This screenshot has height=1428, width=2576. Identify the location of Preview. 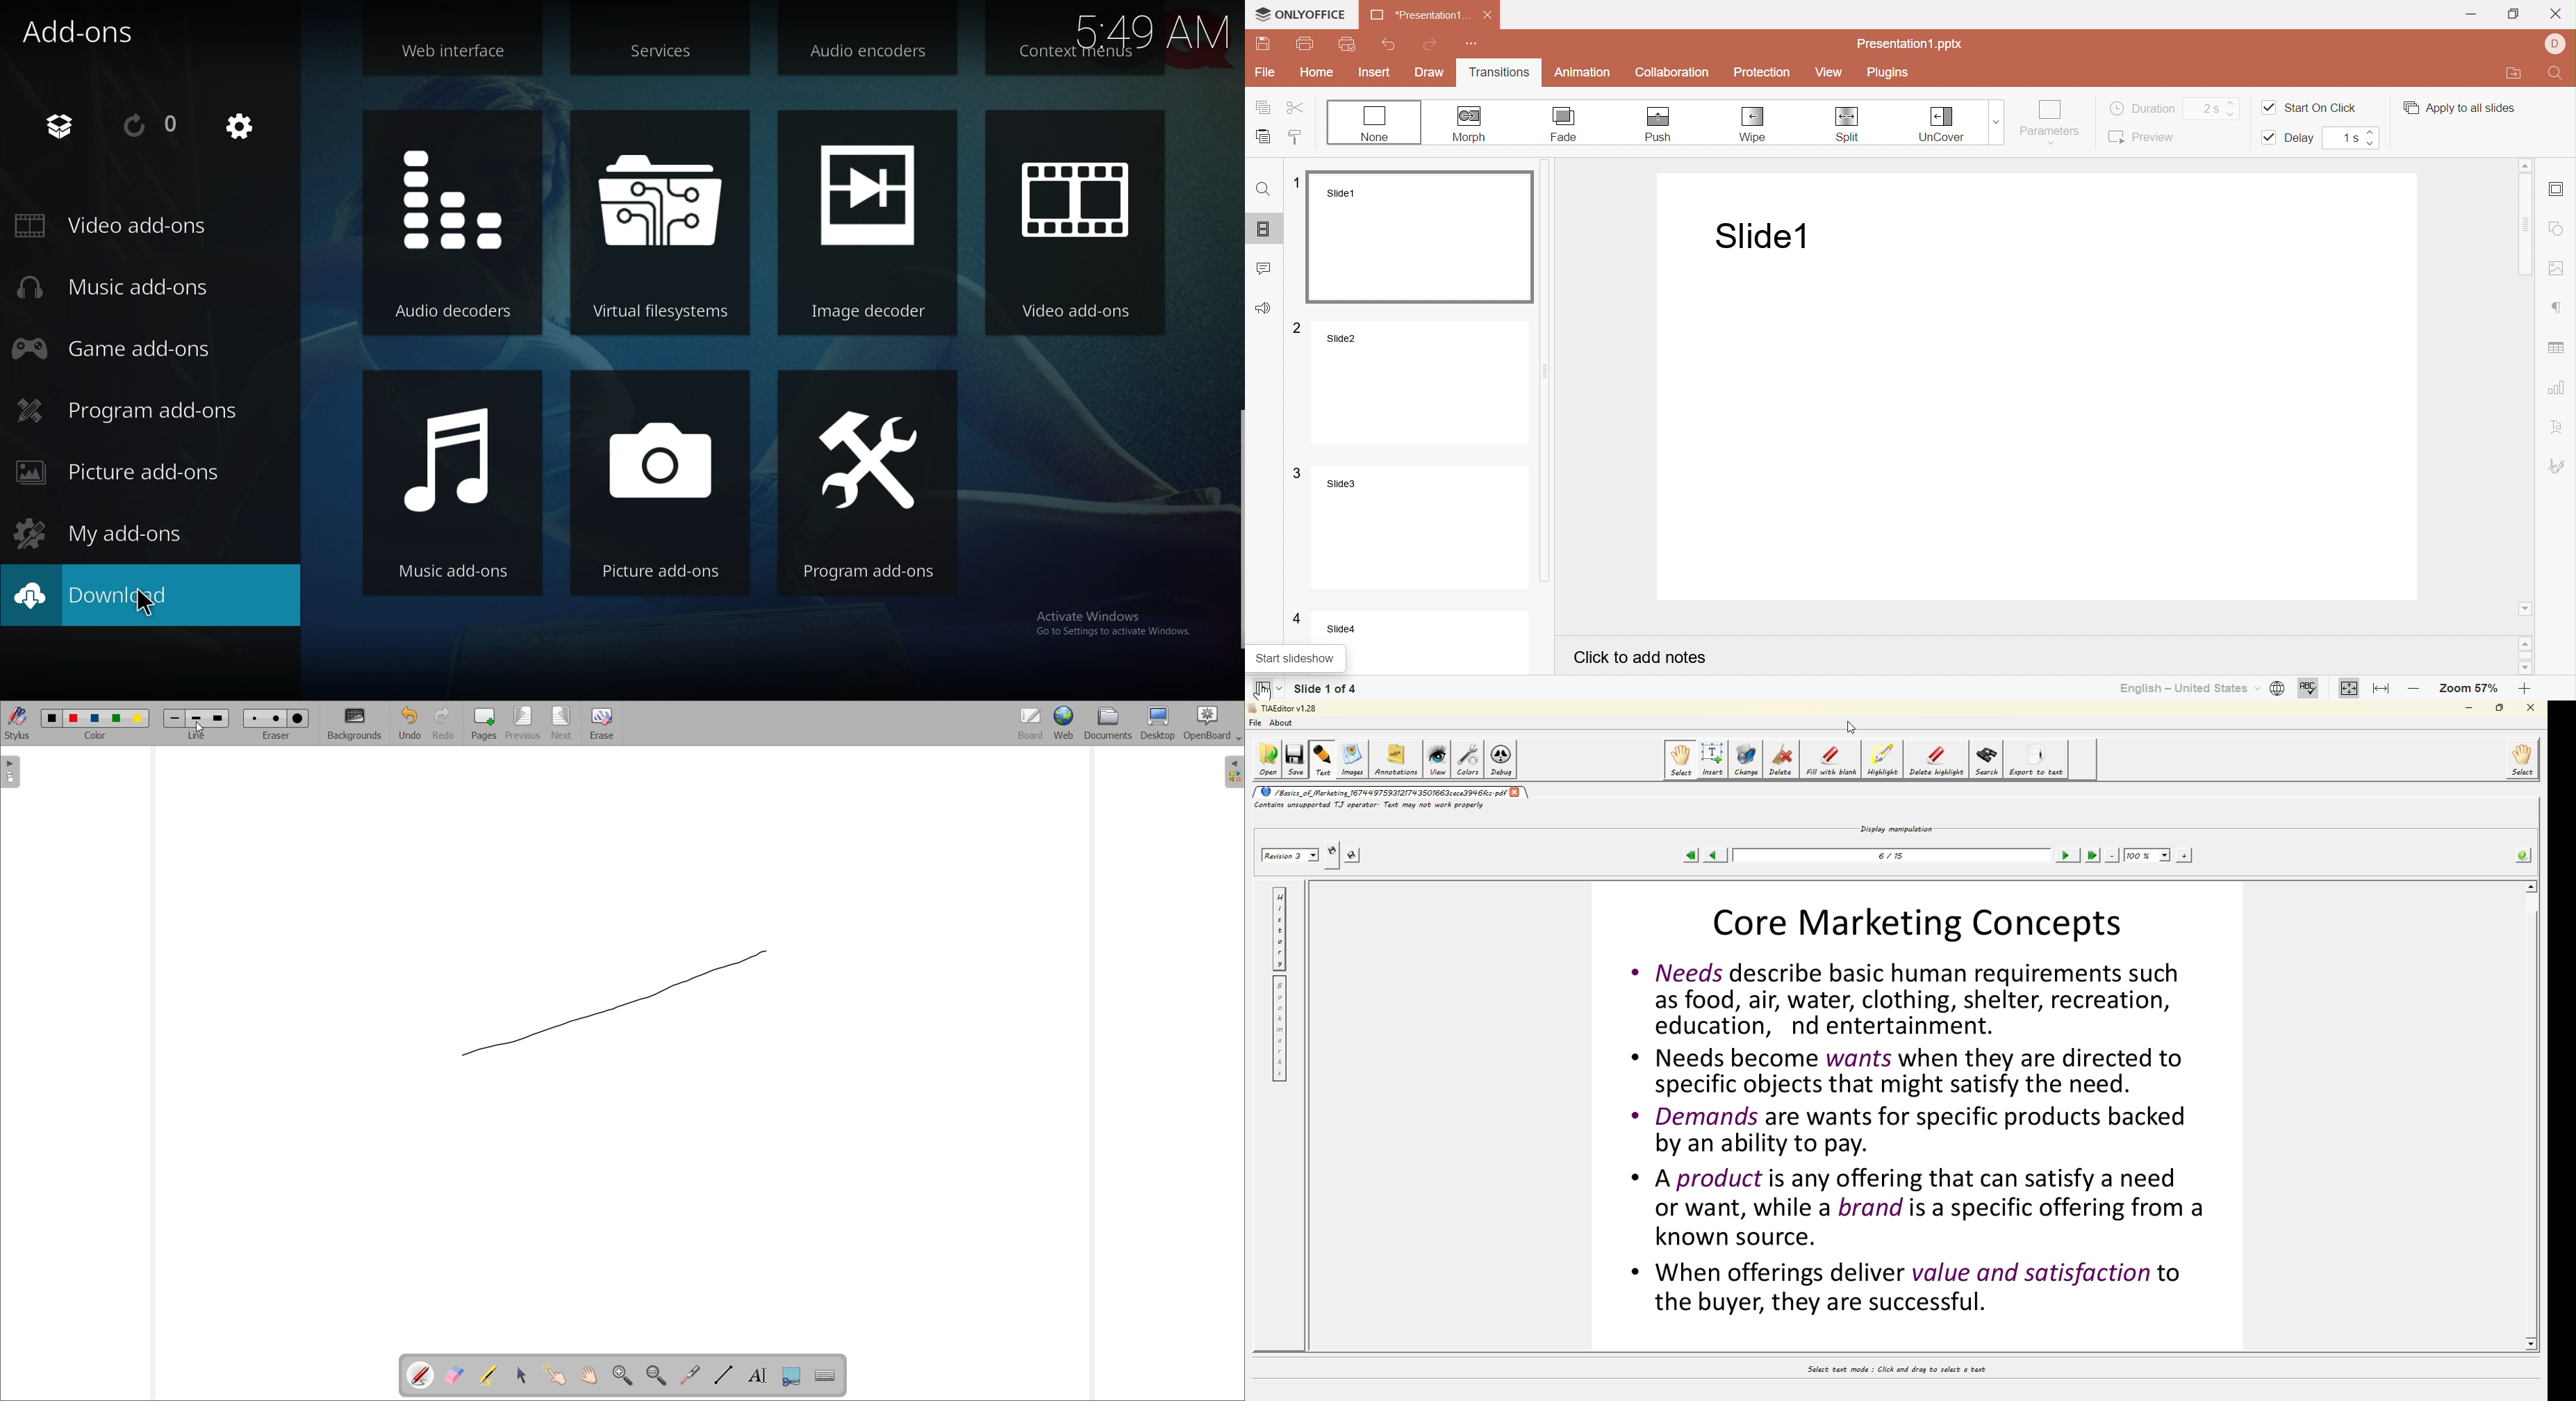
(2142, 136).